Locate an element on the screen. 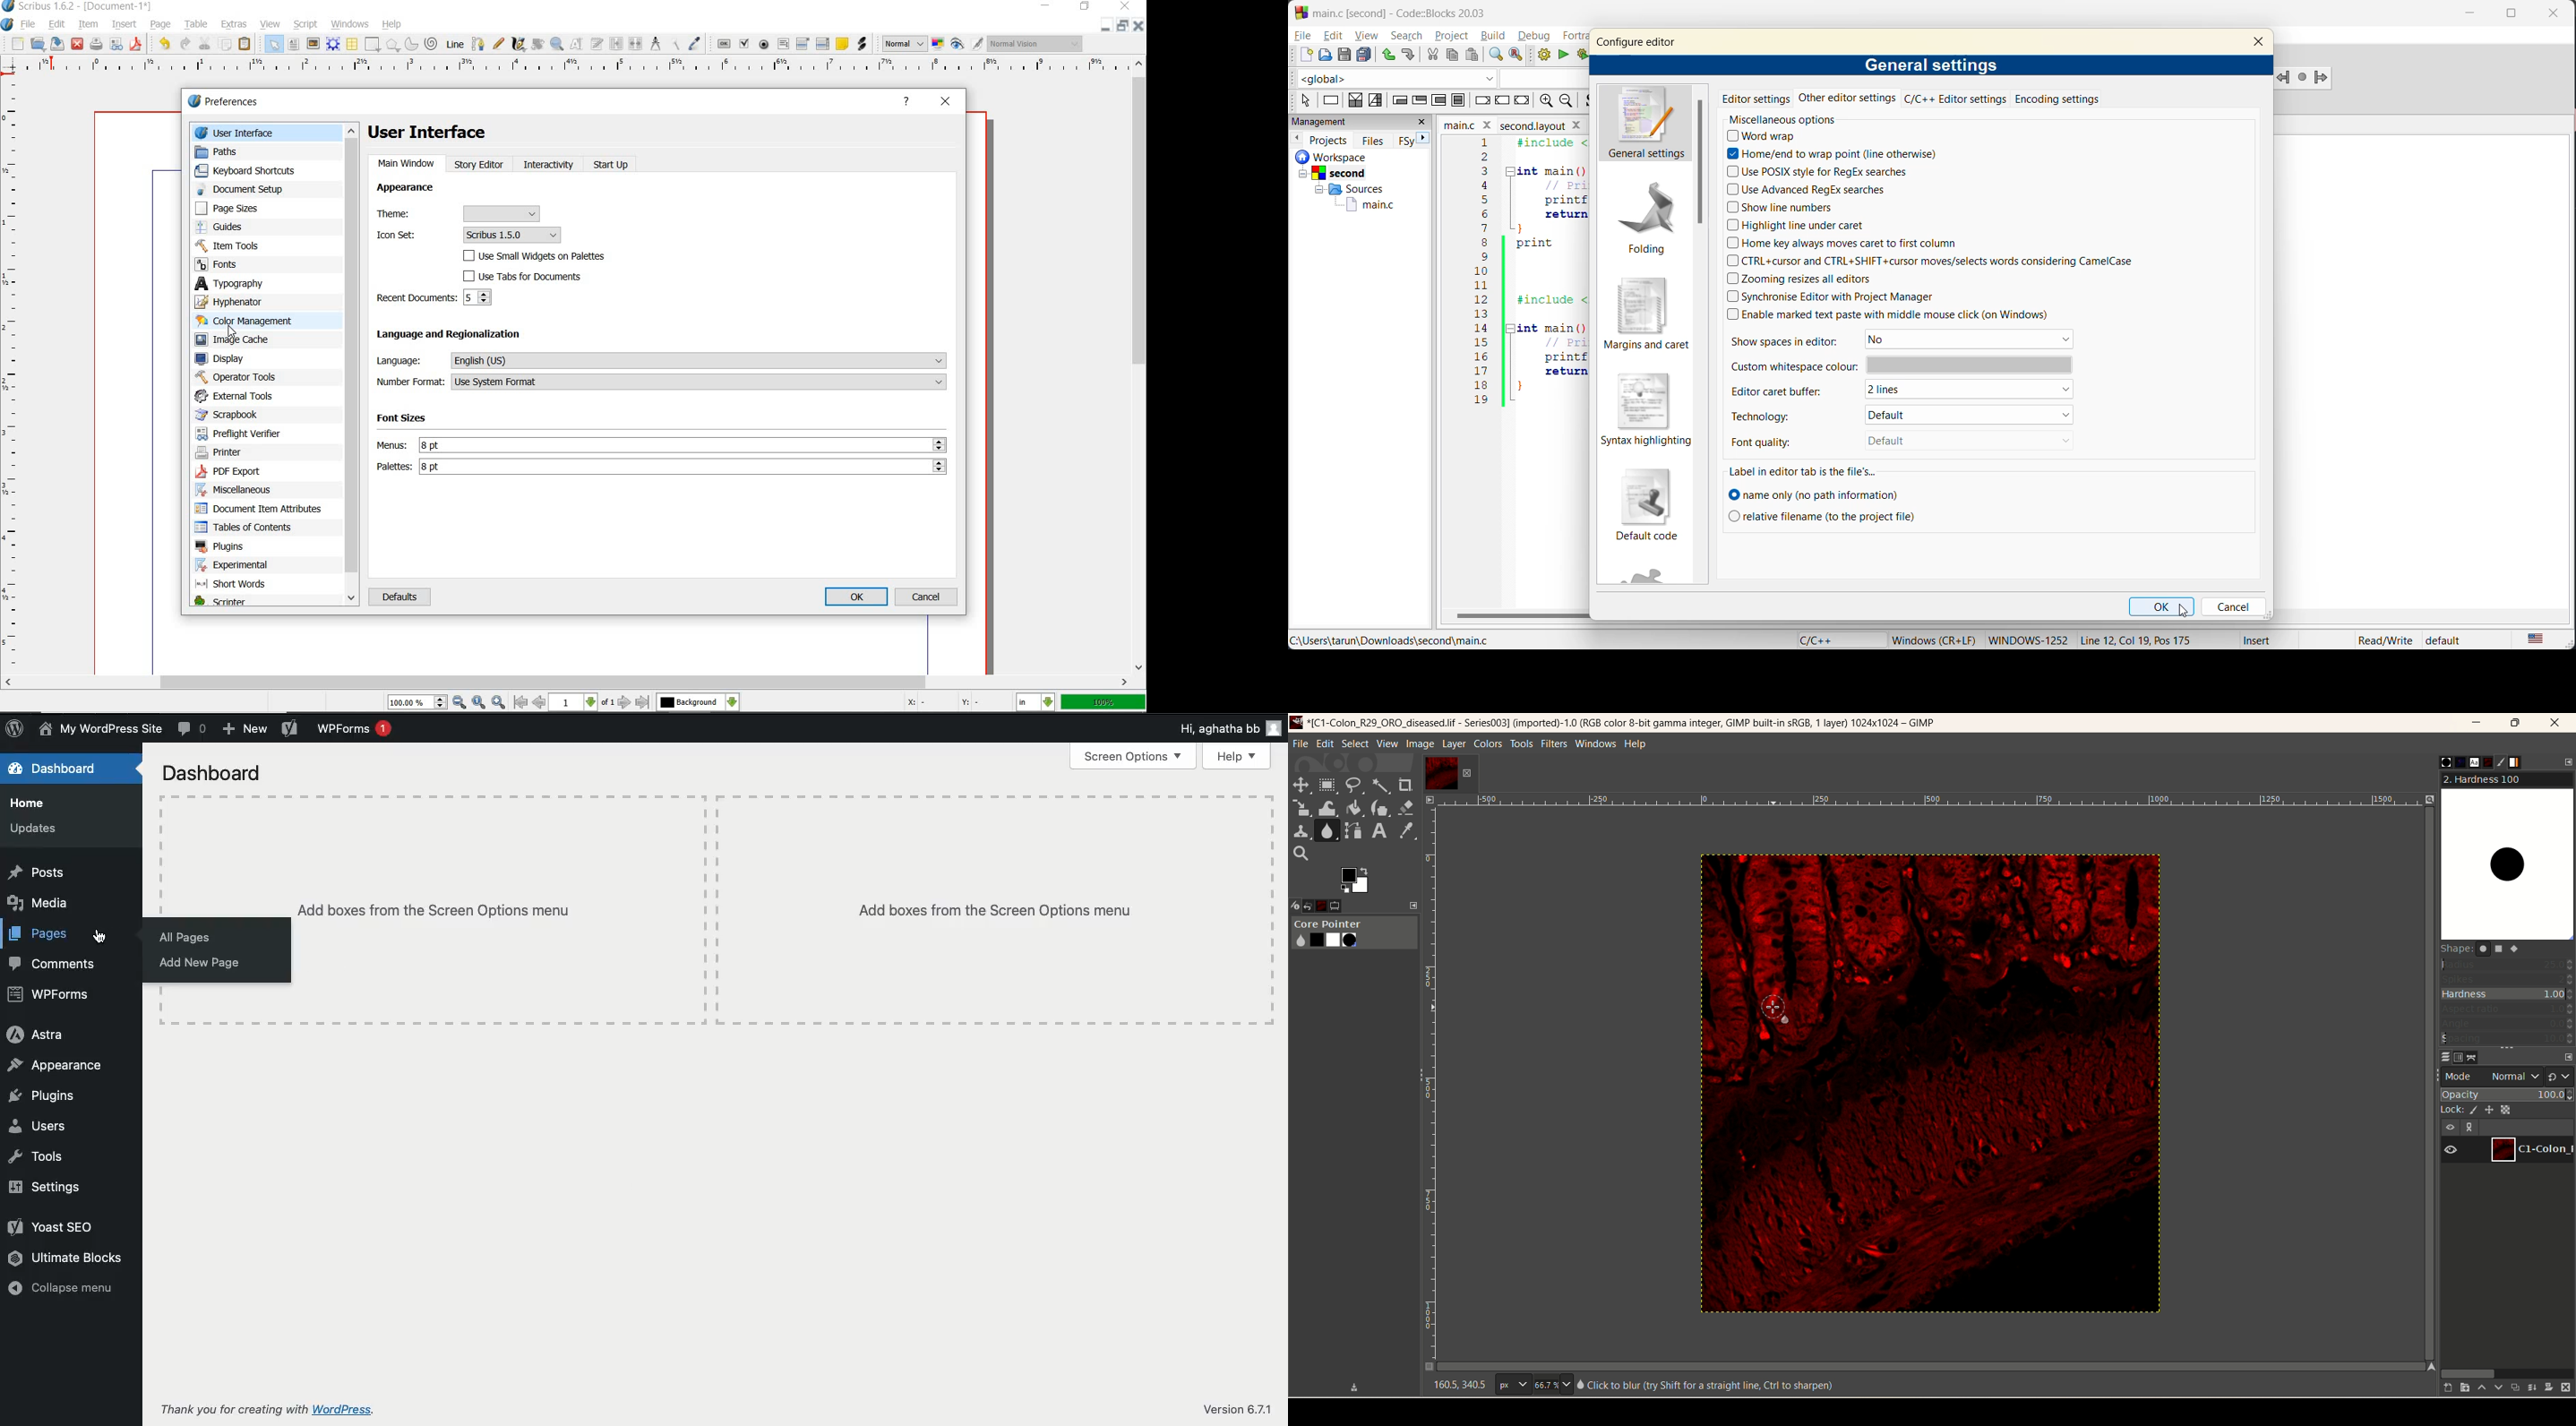 This screenshot has height=1428, width=2576. fuzzy select is located at coordinates (1379, 787).